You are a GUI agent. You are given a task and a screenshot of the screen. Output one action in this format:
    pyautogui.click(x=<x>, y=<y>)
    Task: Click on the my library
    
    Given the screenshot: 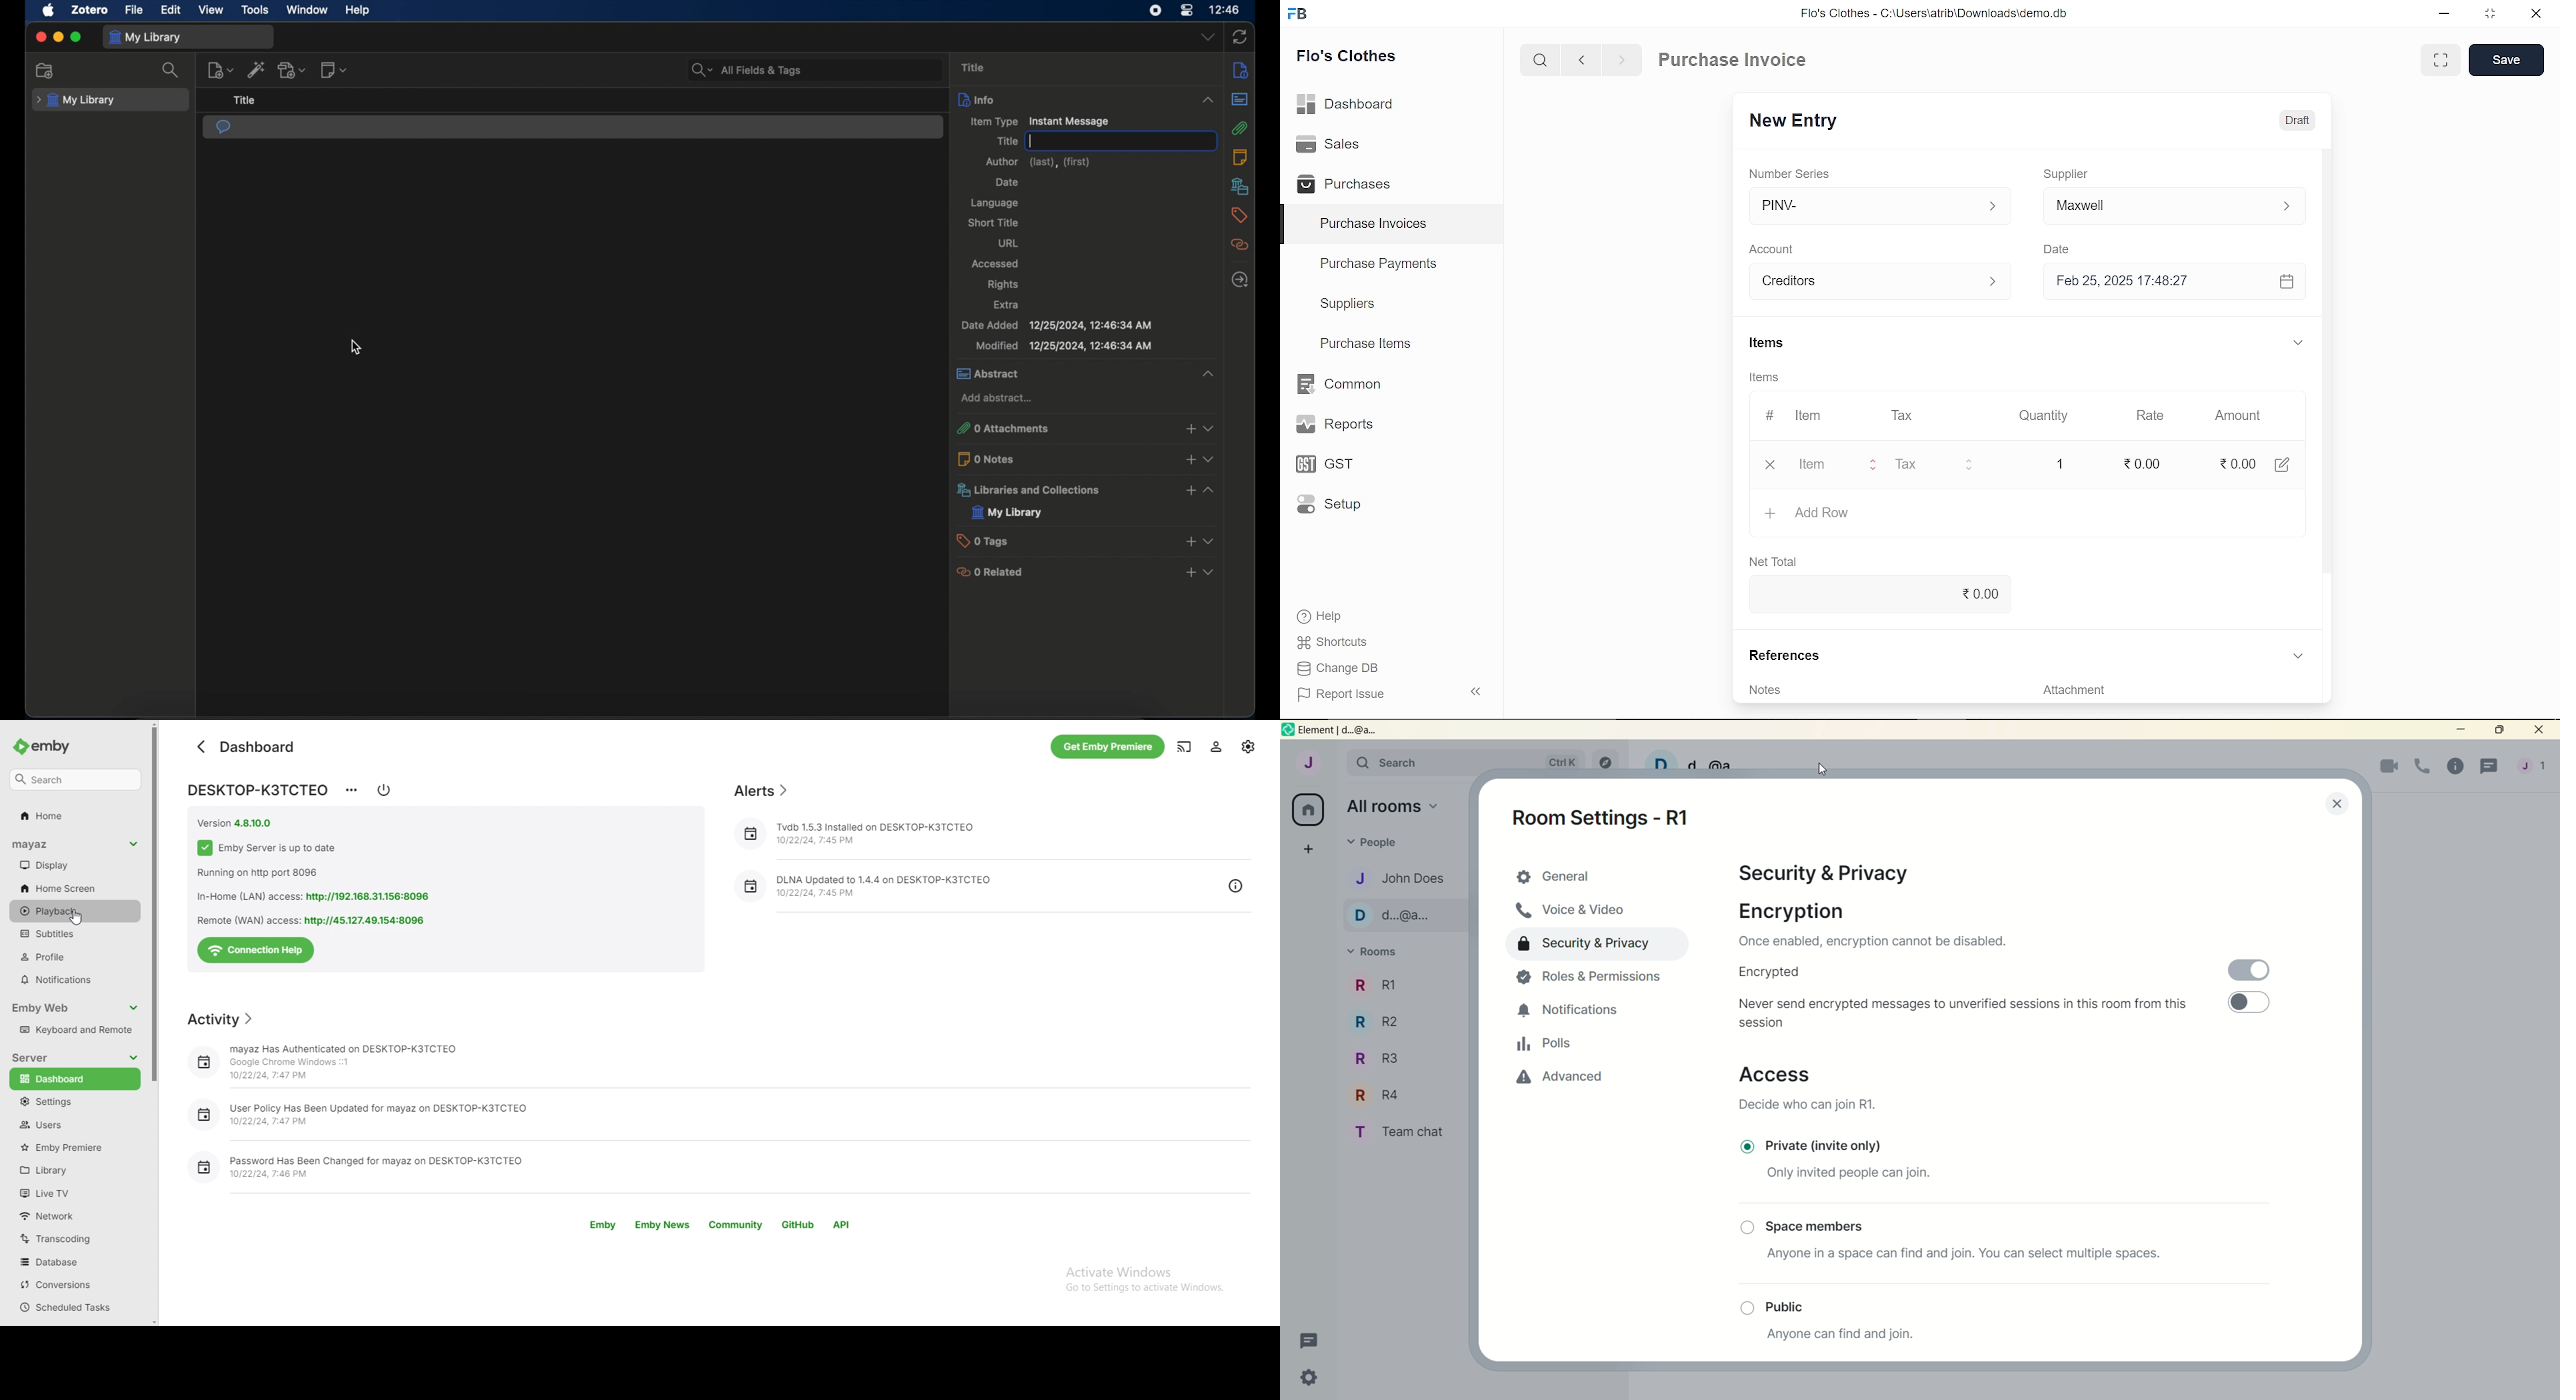 What is the action you would take?
    pyautogui.click(x=147, y=38)
    